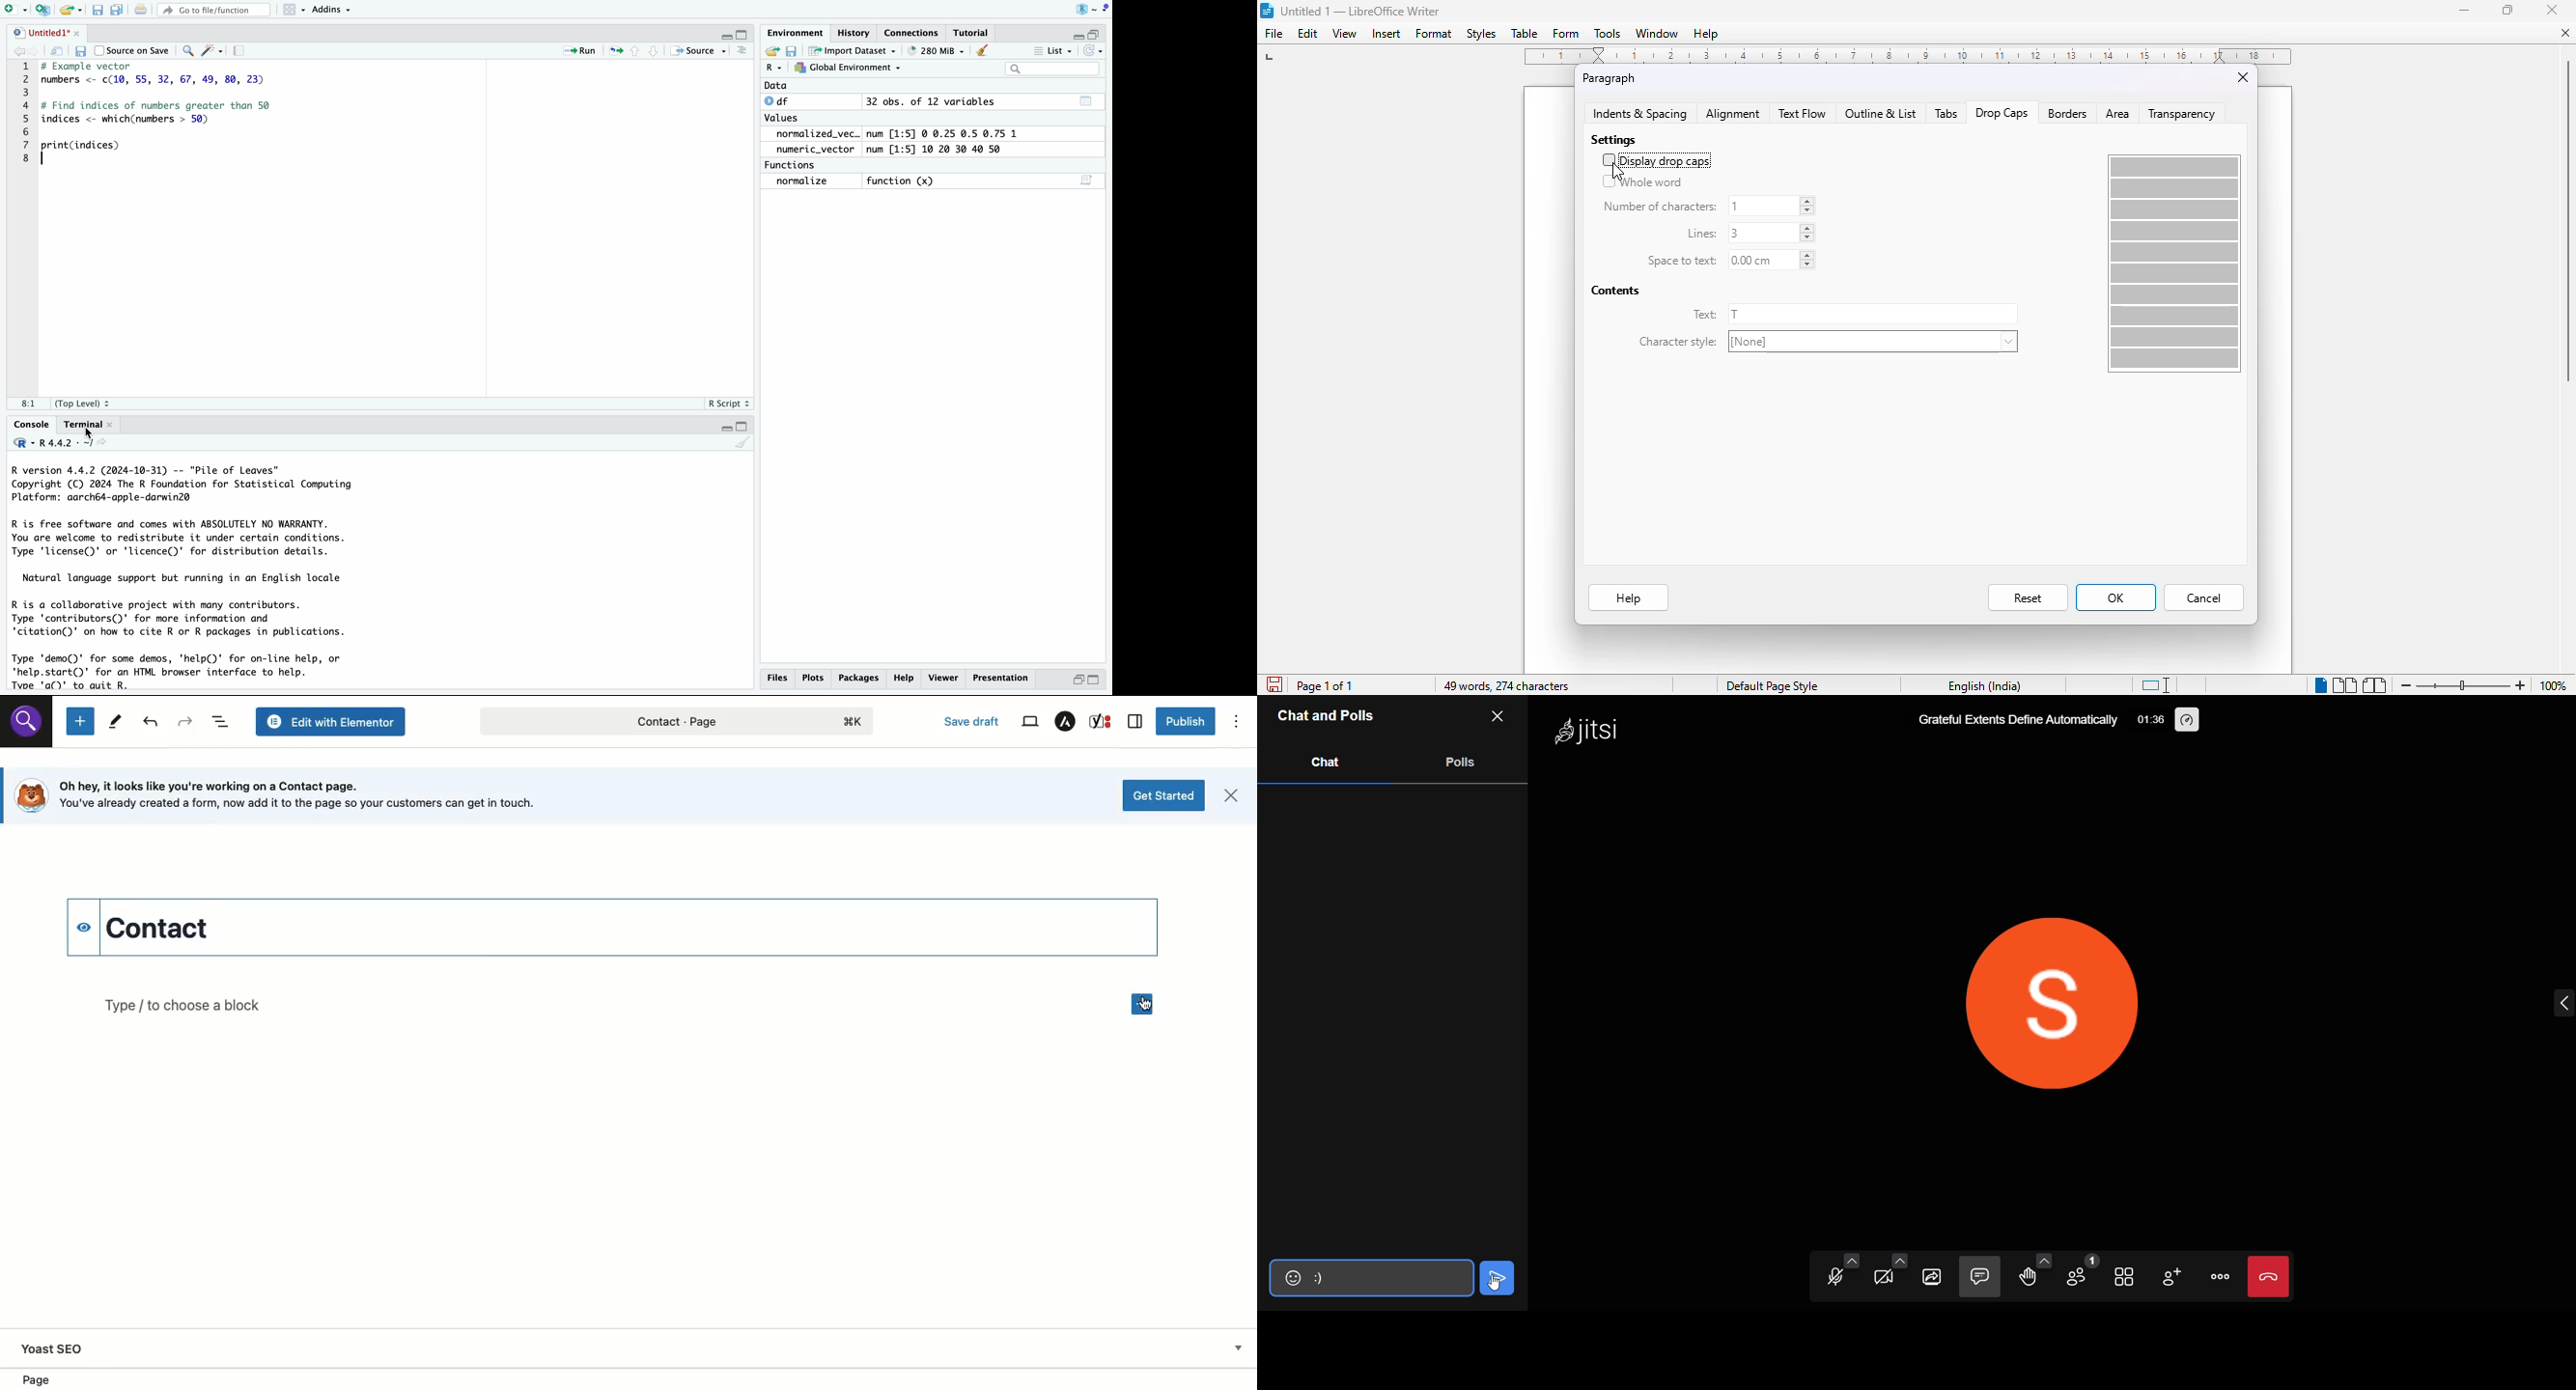 This screenshot has width=2576, height=1400. I want to click on save in new window, so click(58, 51).